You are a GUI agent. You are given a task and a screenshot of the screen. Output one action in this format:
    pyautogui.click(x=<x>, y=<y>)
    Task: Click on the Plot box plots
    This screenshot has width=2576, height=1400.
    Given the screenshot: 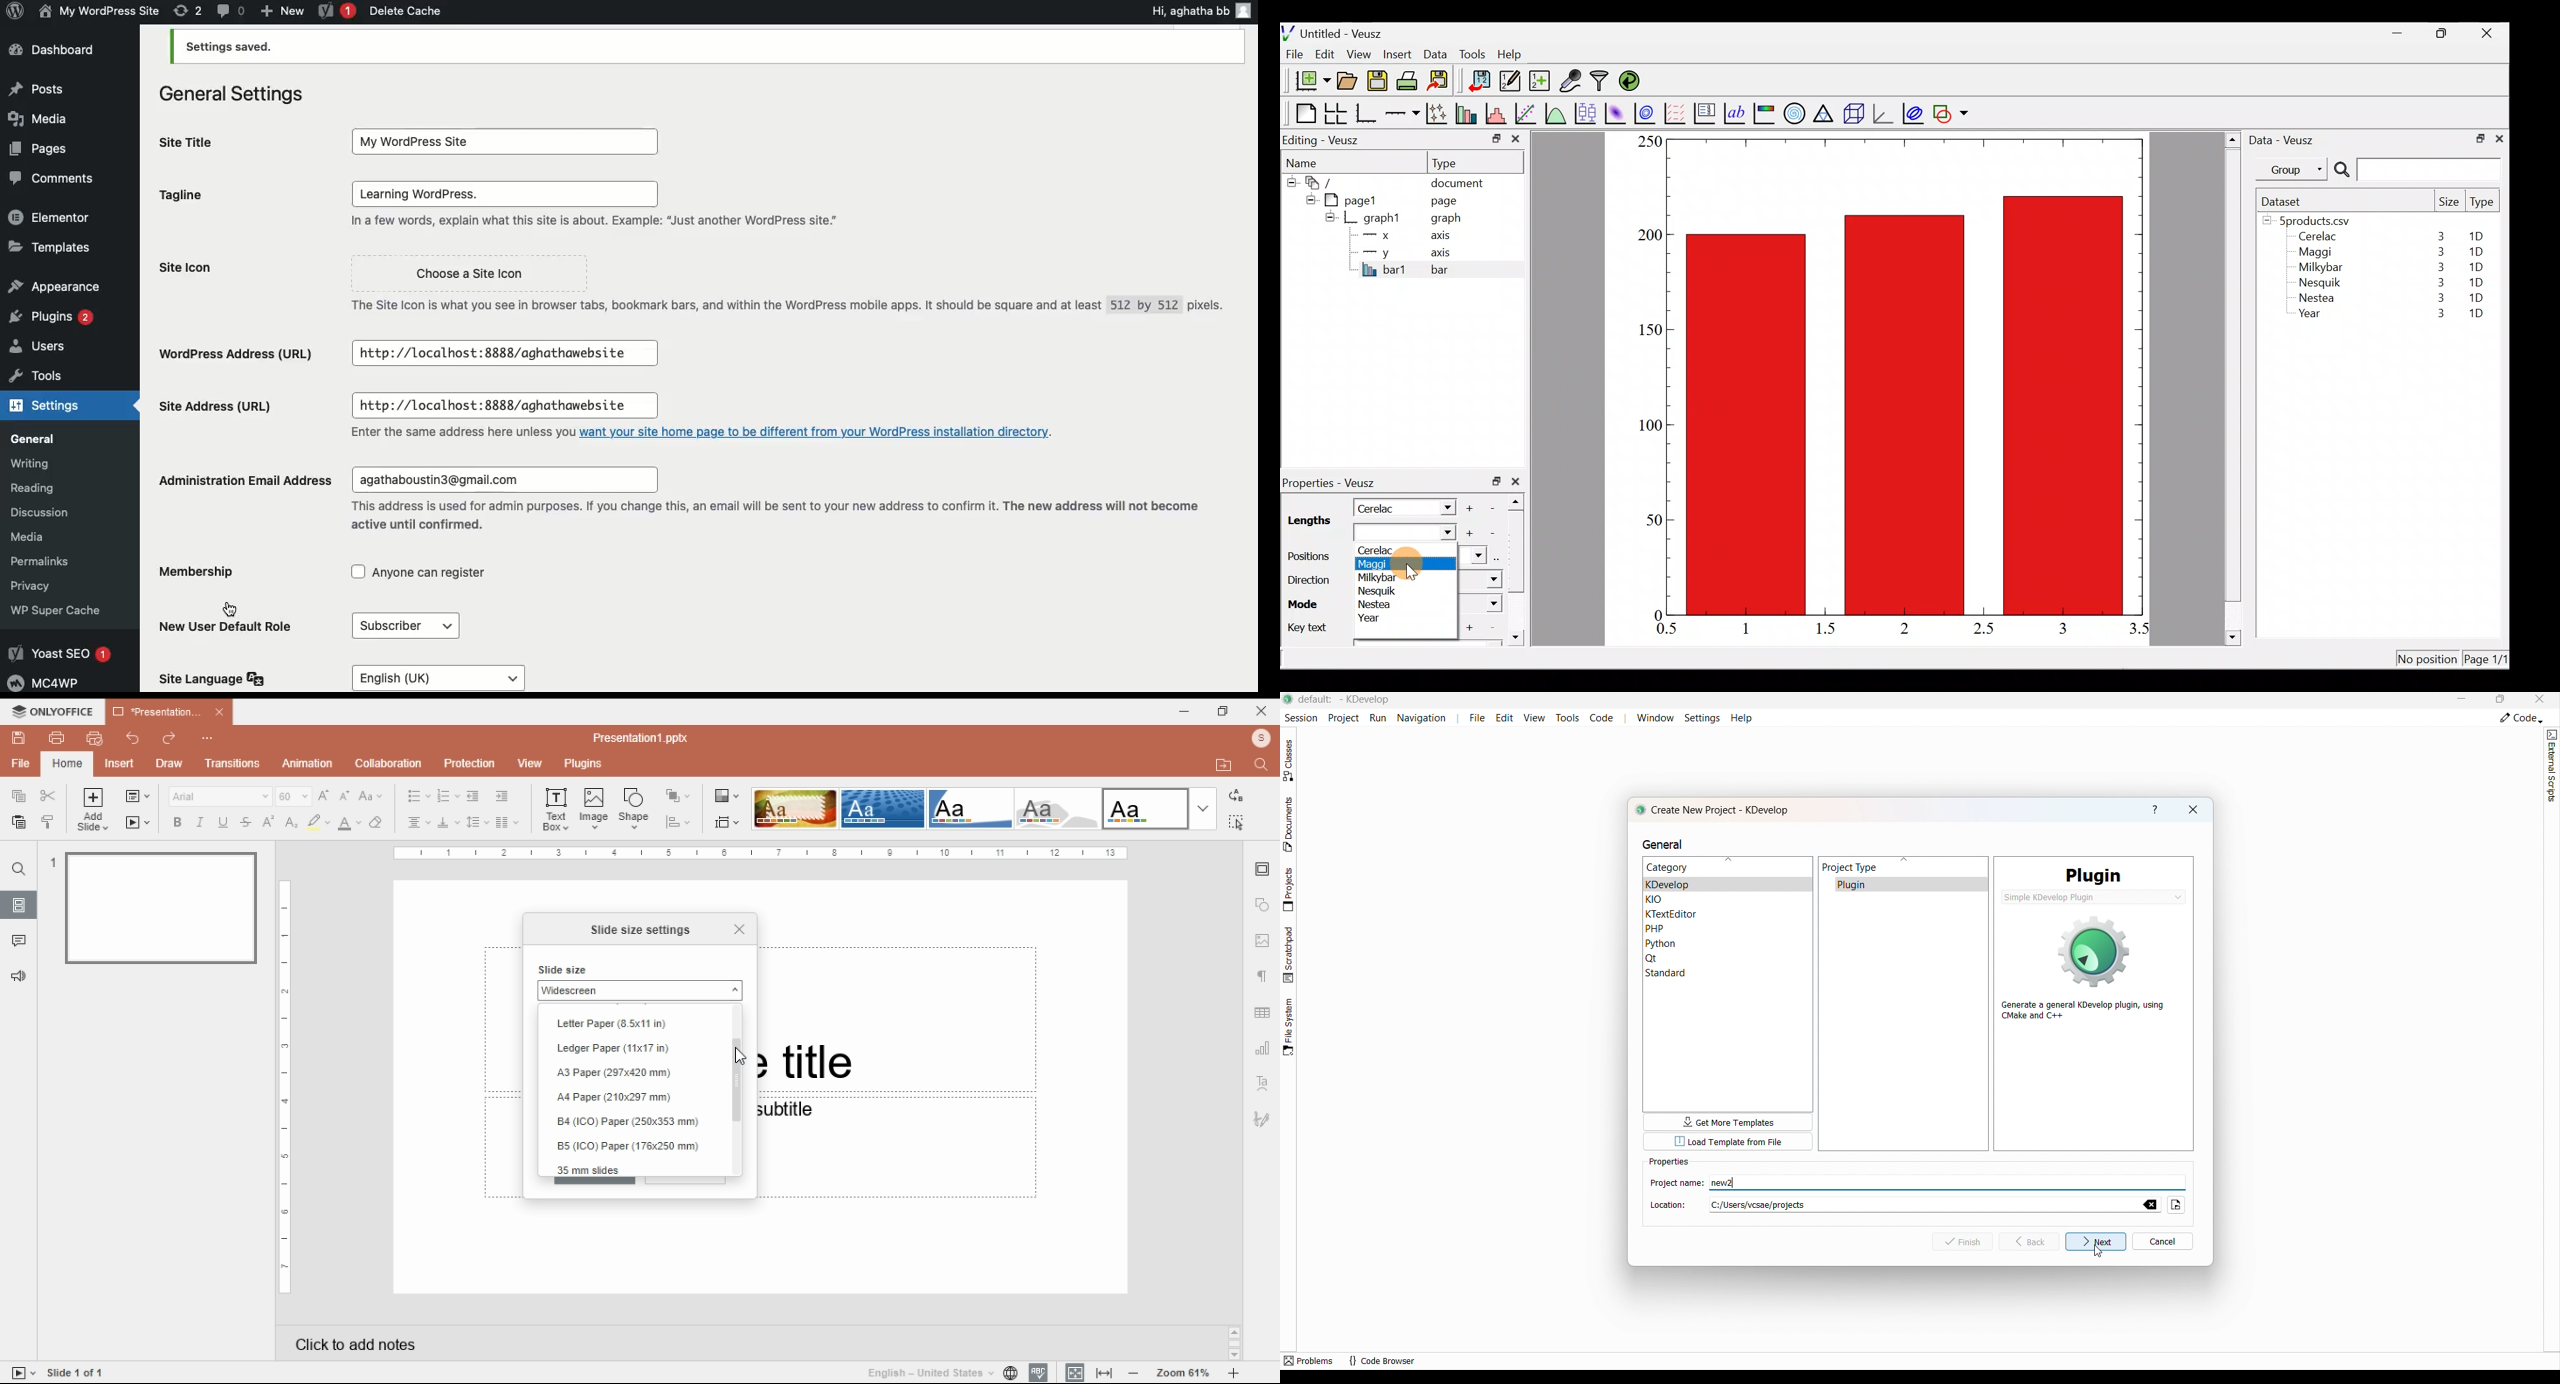 What is the action you would take?
    pyautogui.click(x=1587, y=113)
    